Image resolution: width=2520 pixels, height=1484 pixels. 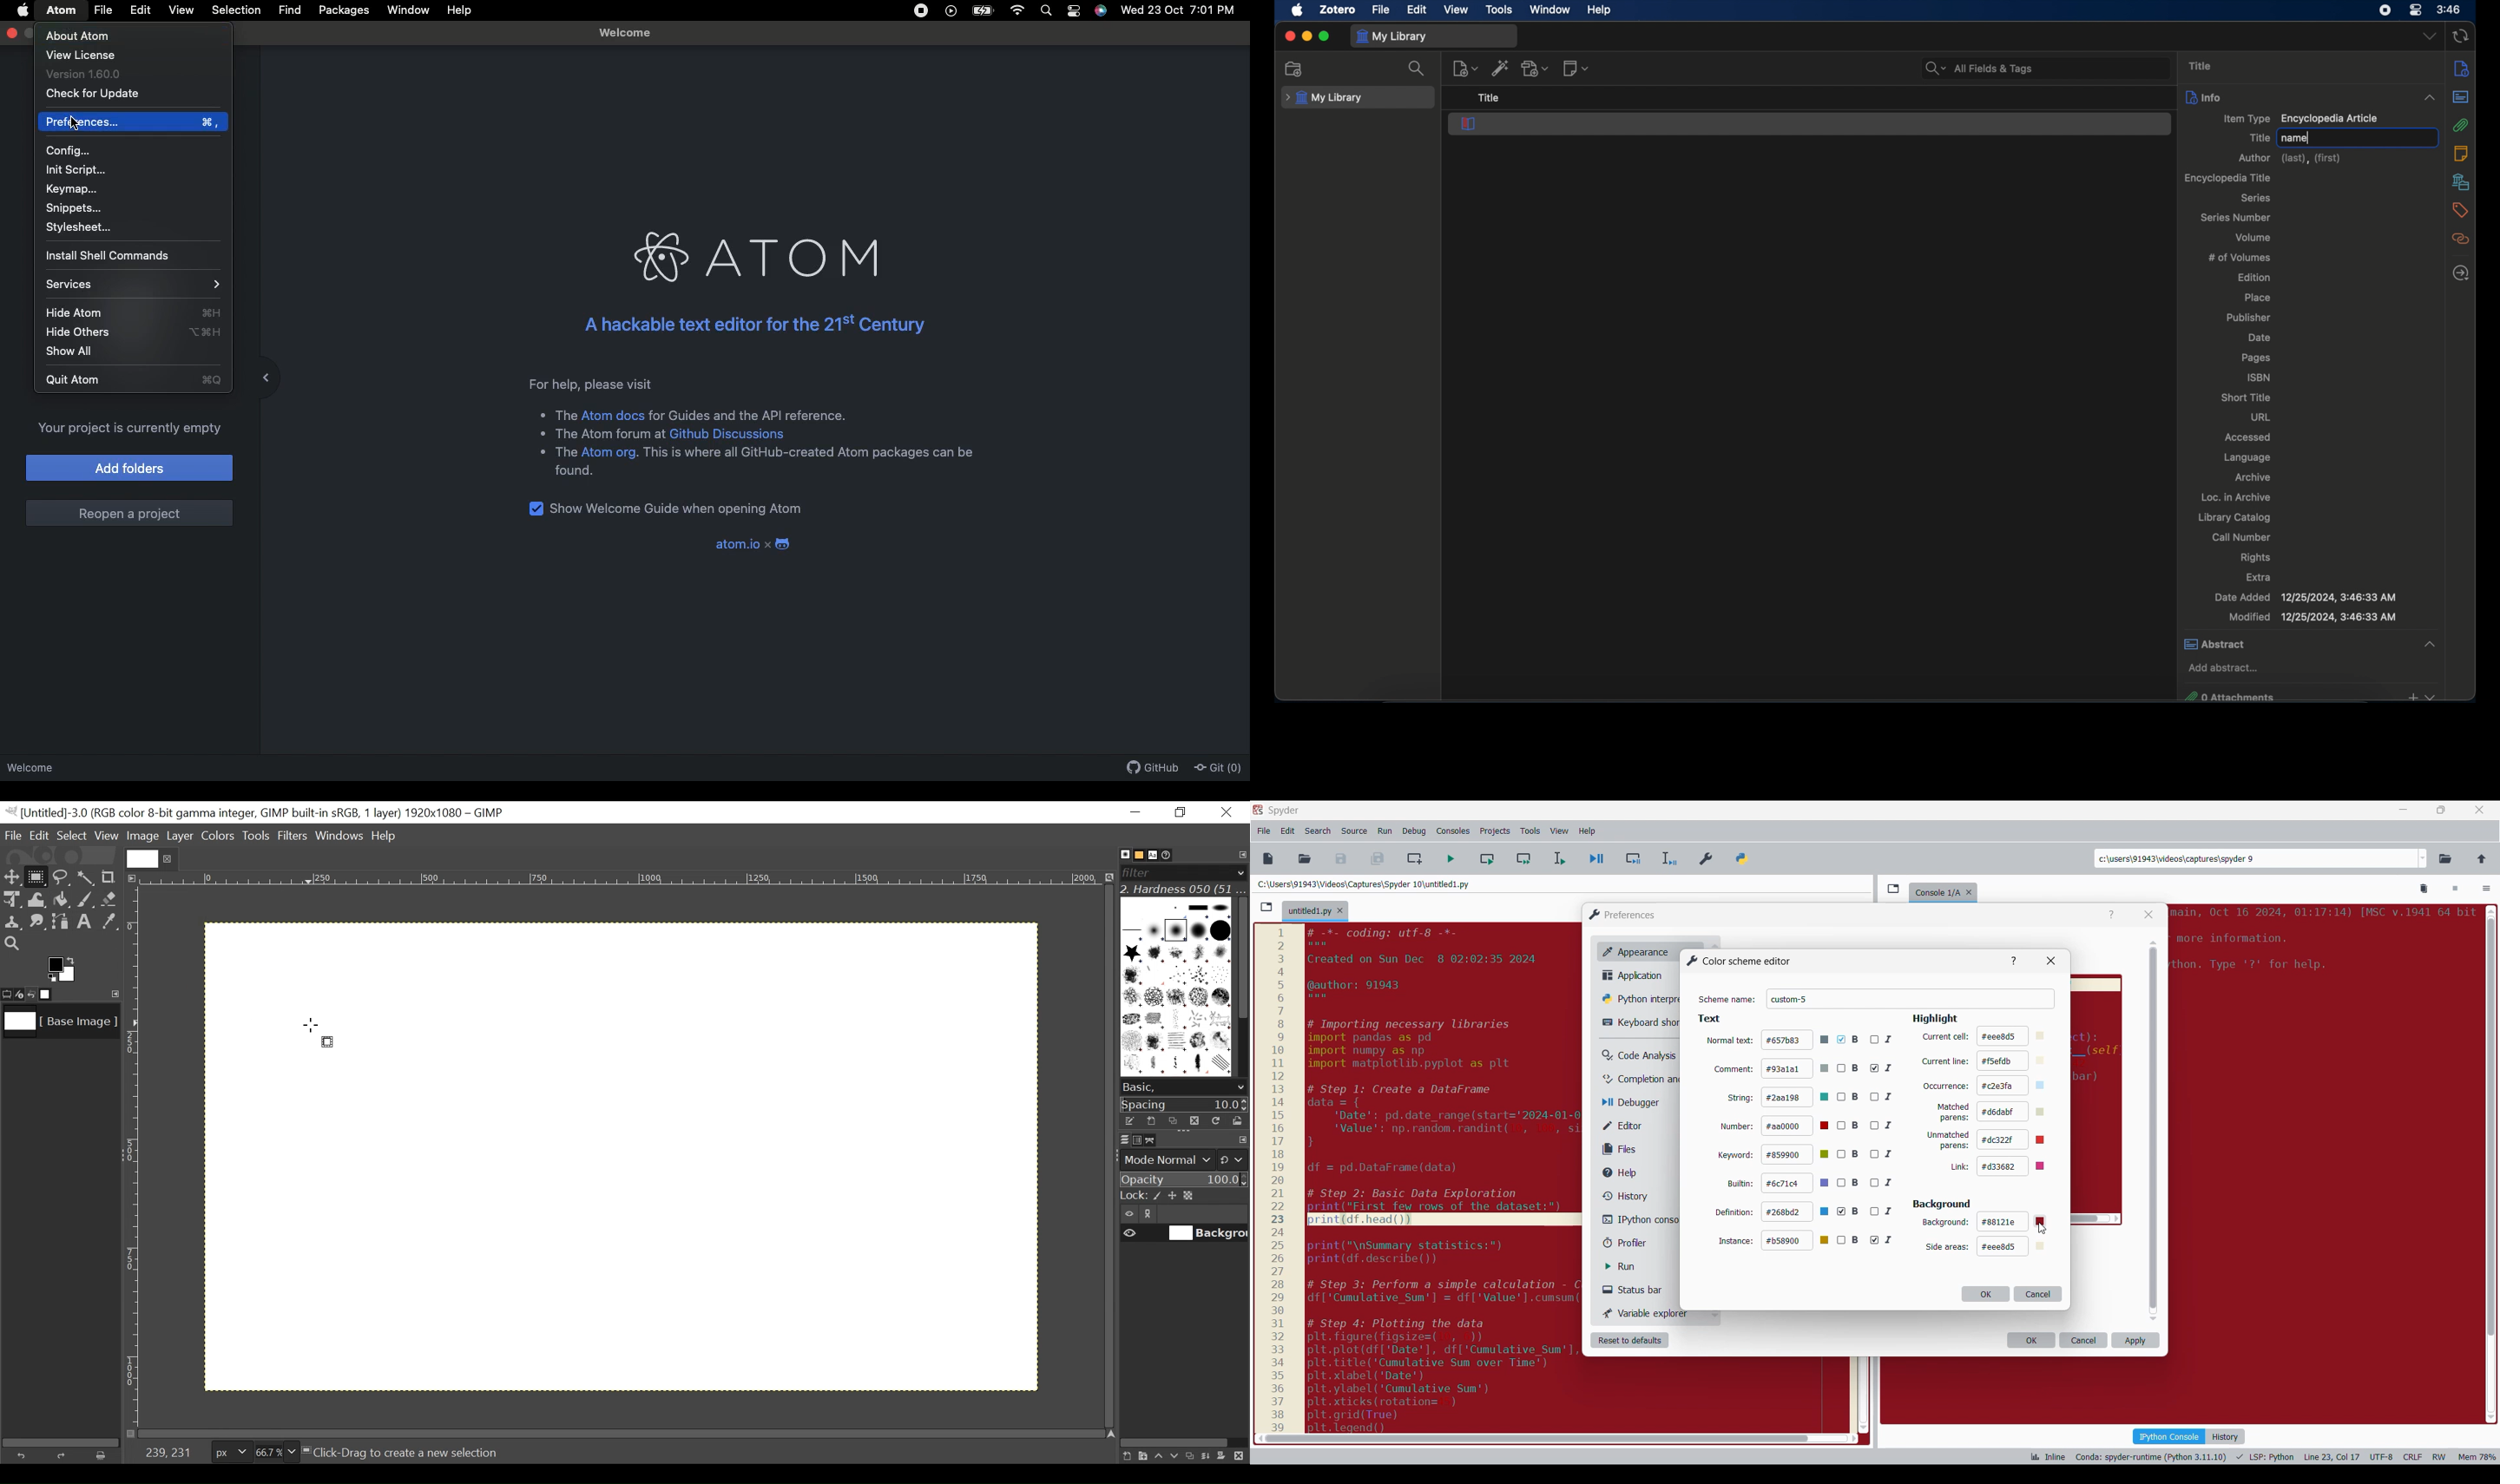 What do you see at coordinates (1559, 831) in the screenshot?
I see `View menu` at bounding box center [1559, 831].